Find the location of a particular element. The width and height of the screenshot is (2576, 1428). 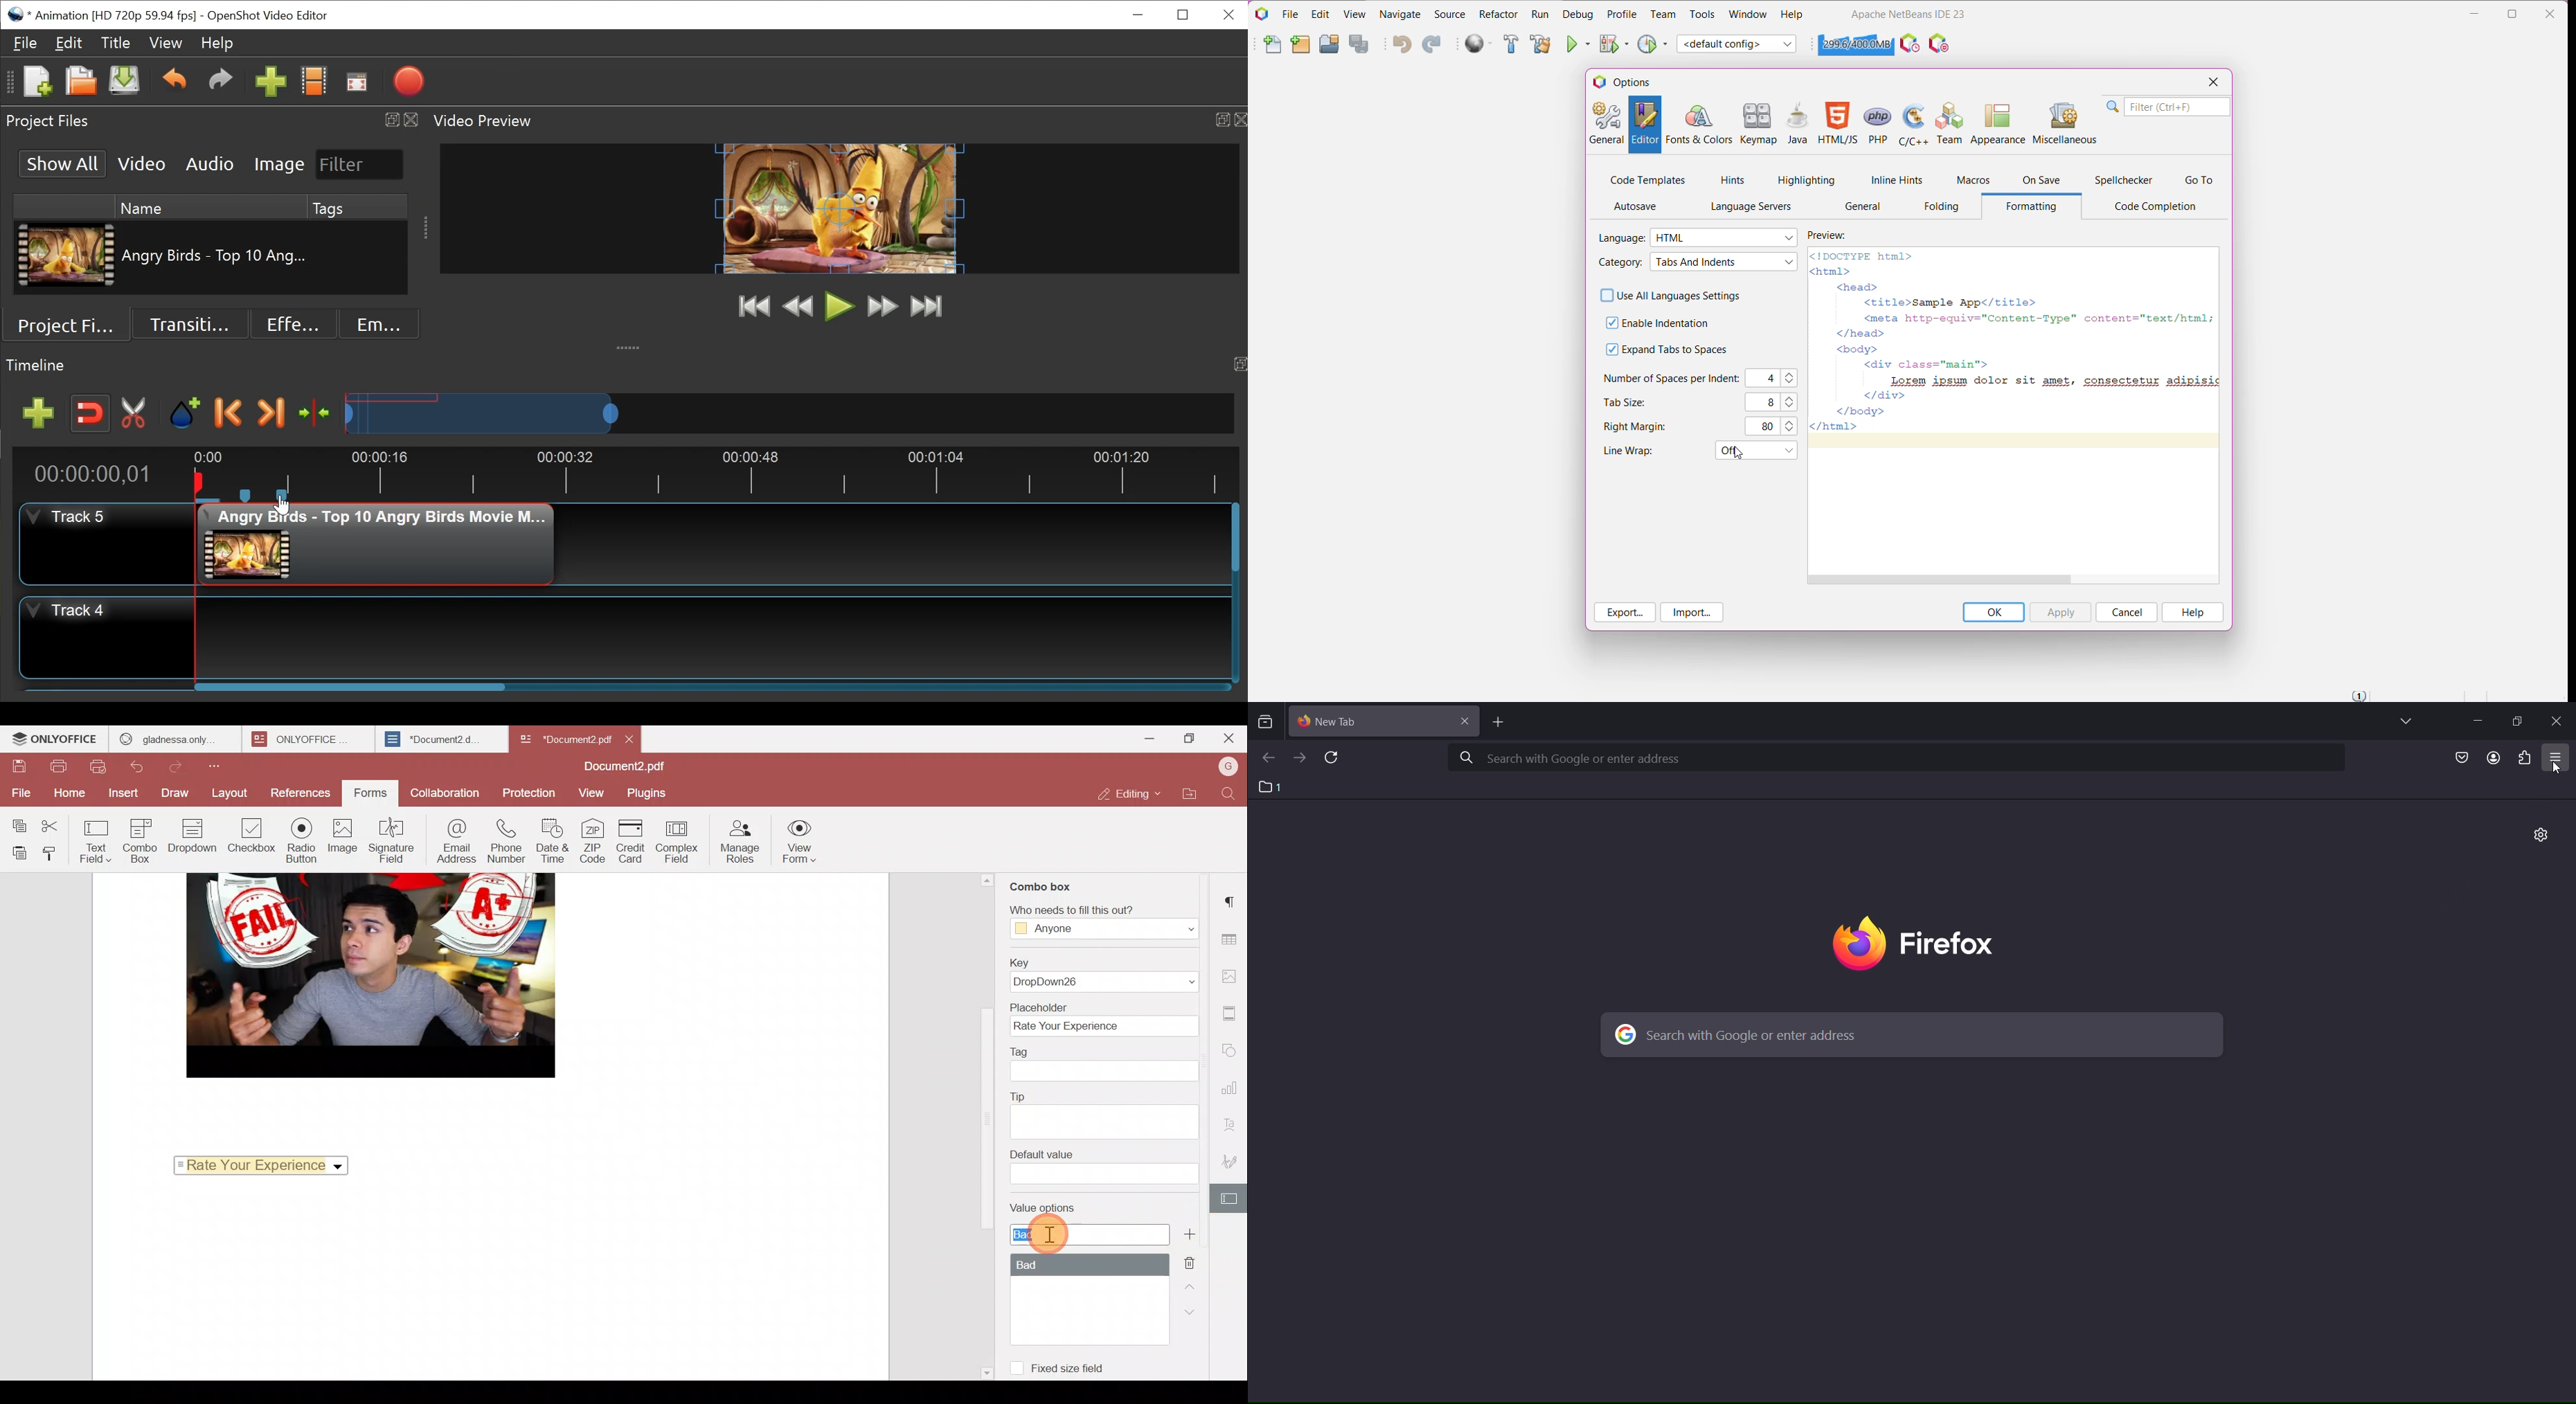

Clip Nmae is located at coordinates (216, 258).